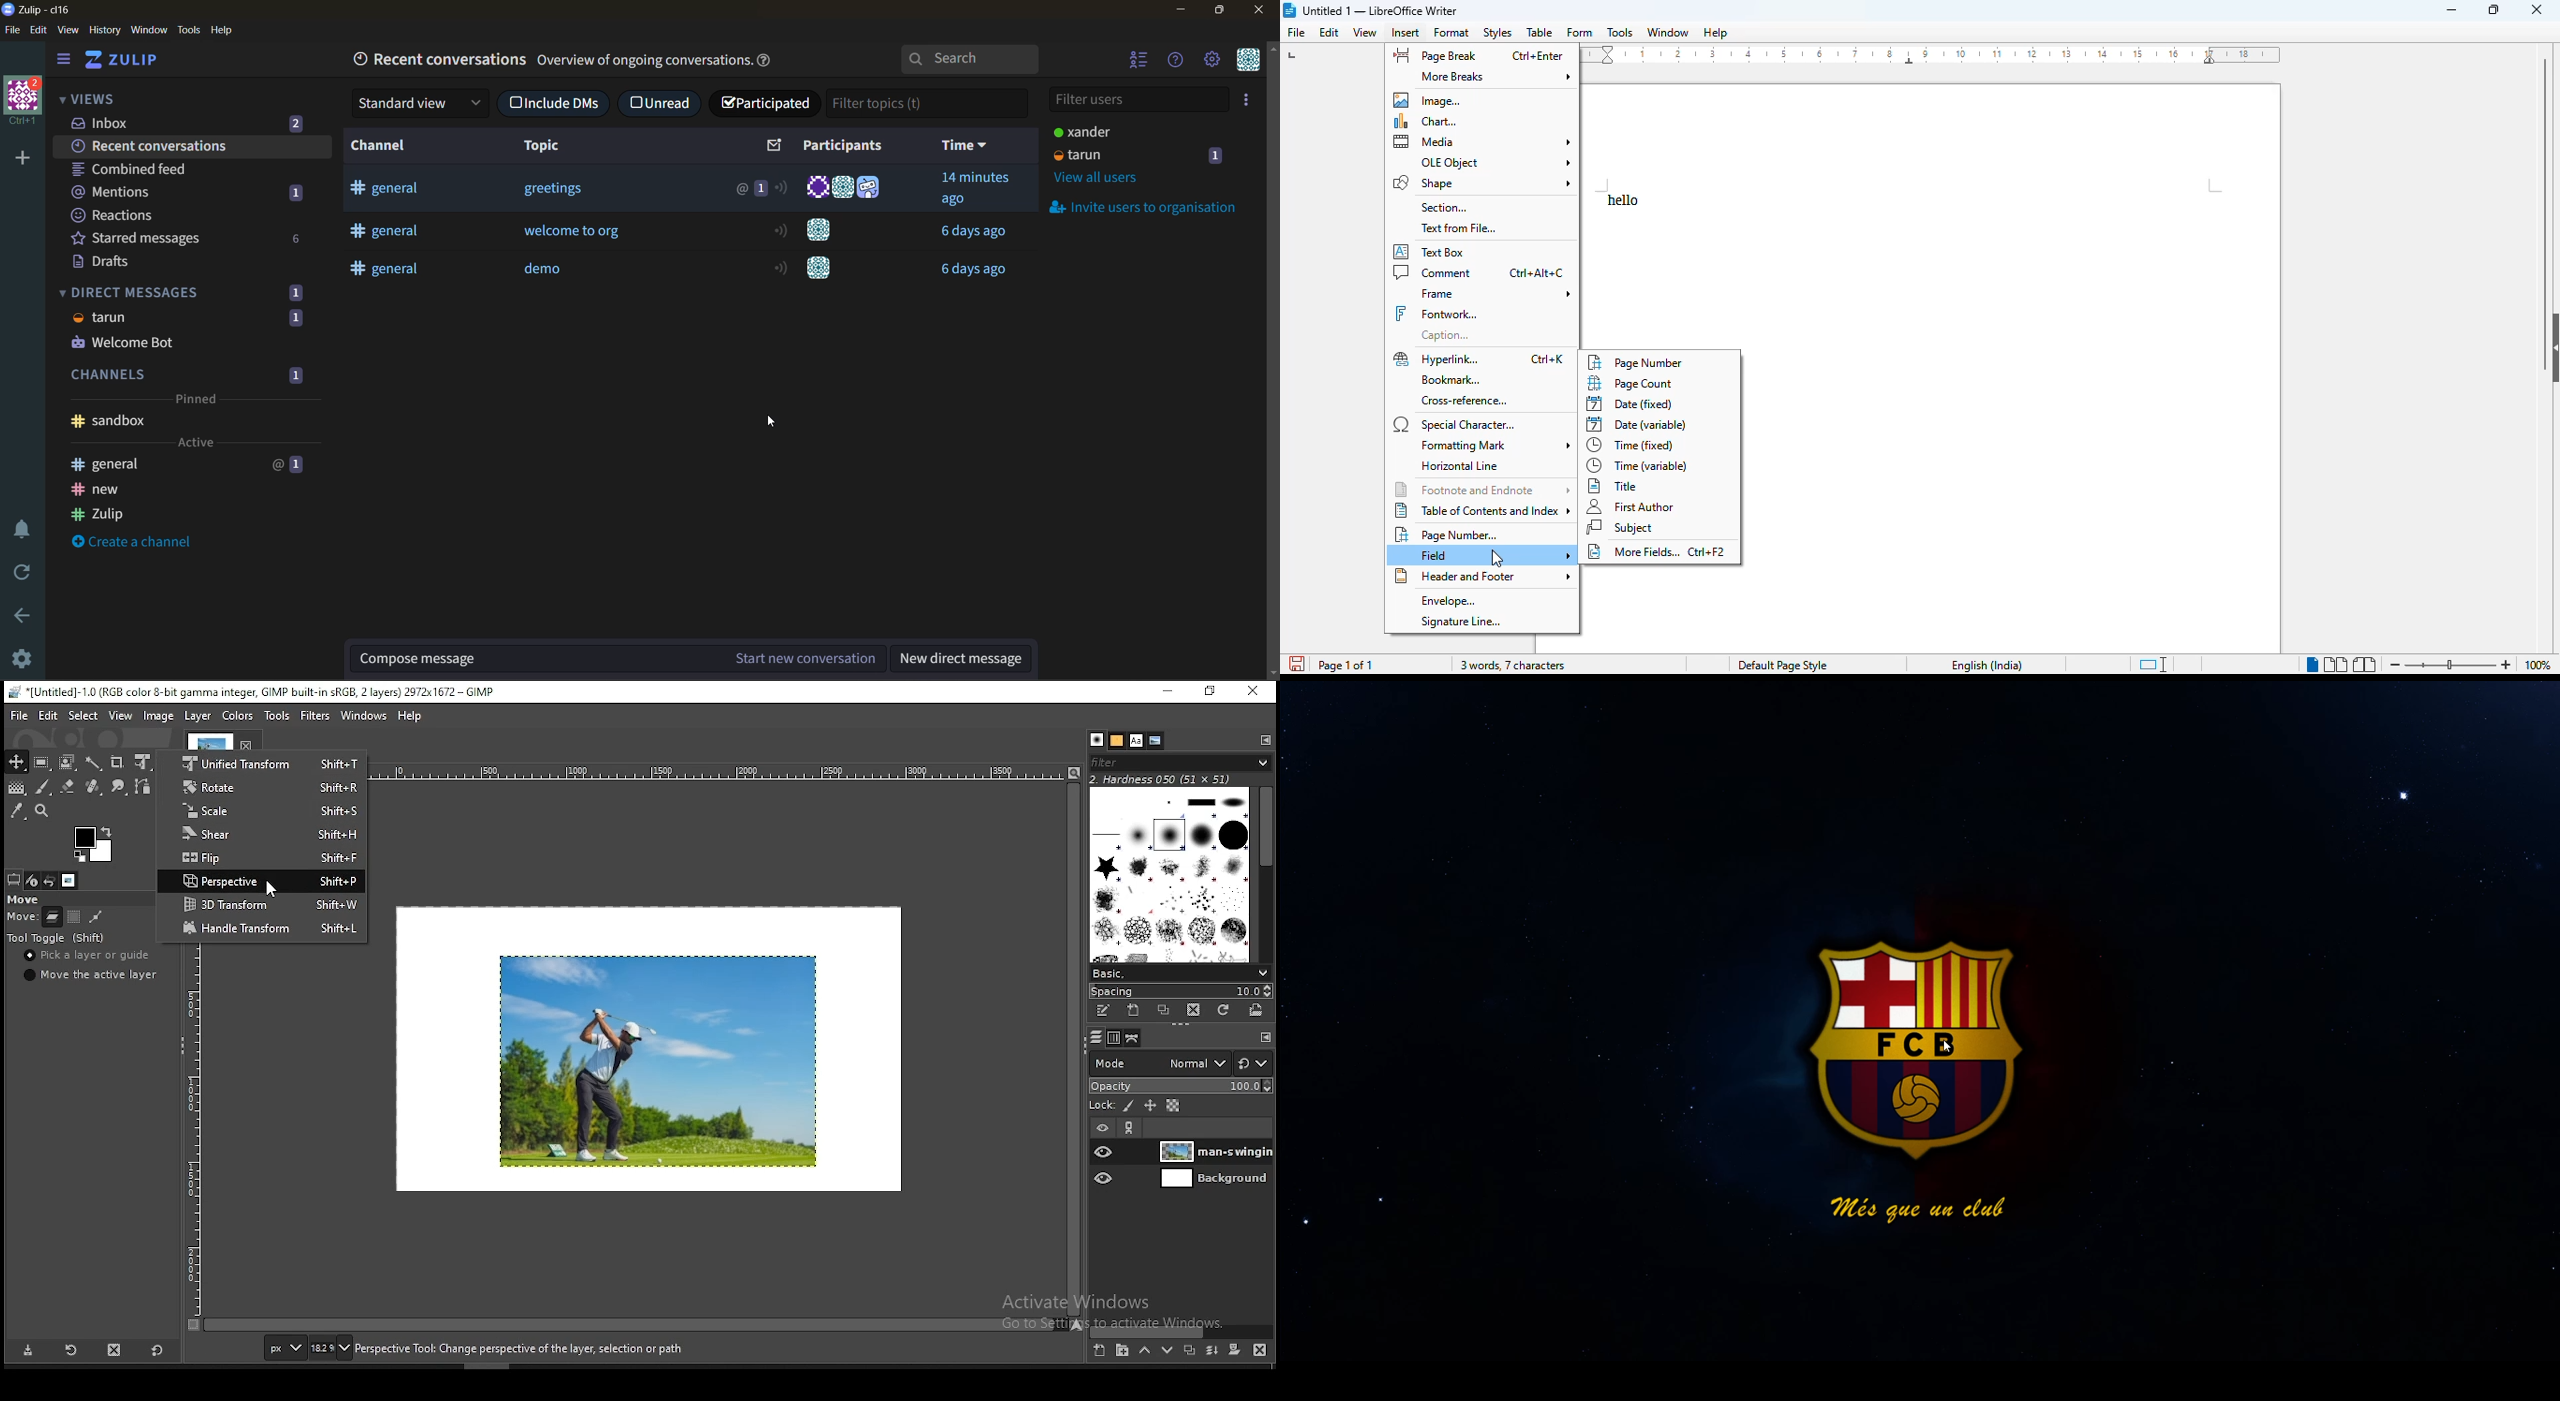 The width and height of the screenshot is (2576, 1428). Describe the element at coordinates (781, 229) in the screenshot. I see `active status` at that location.